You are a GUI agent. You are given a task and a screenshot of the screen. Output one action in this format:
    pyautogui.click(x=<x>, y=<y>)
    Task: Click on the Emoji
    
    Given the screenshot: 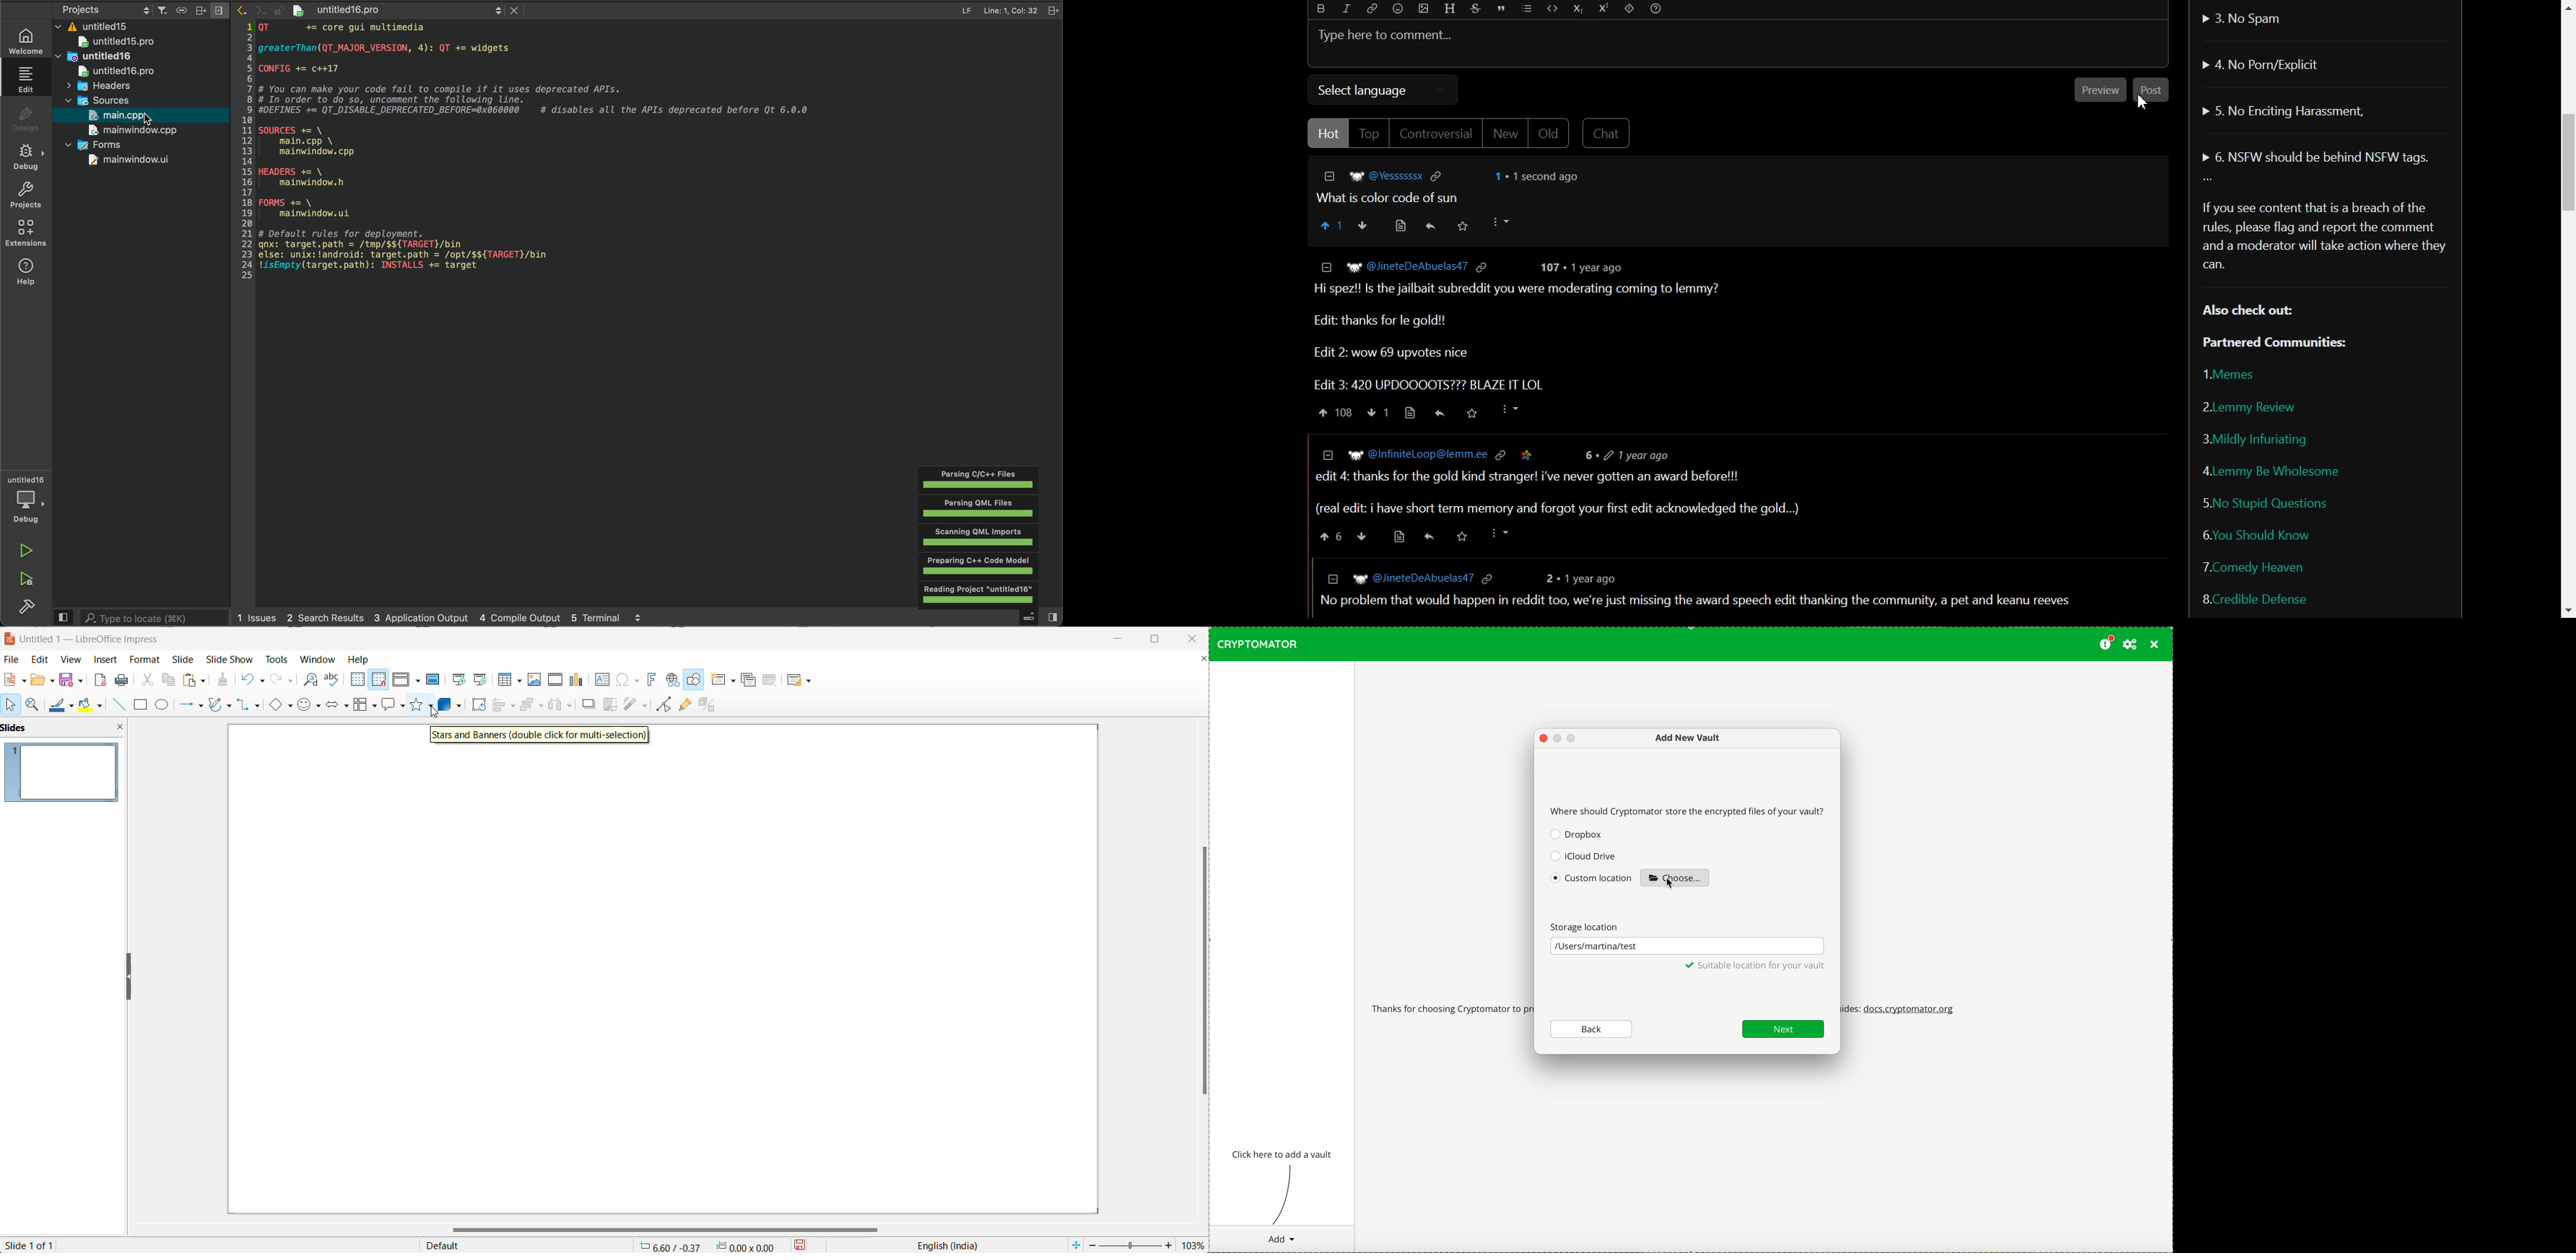 What is the action you would take?
    pyautogui.click(x=1398, y=9)
    